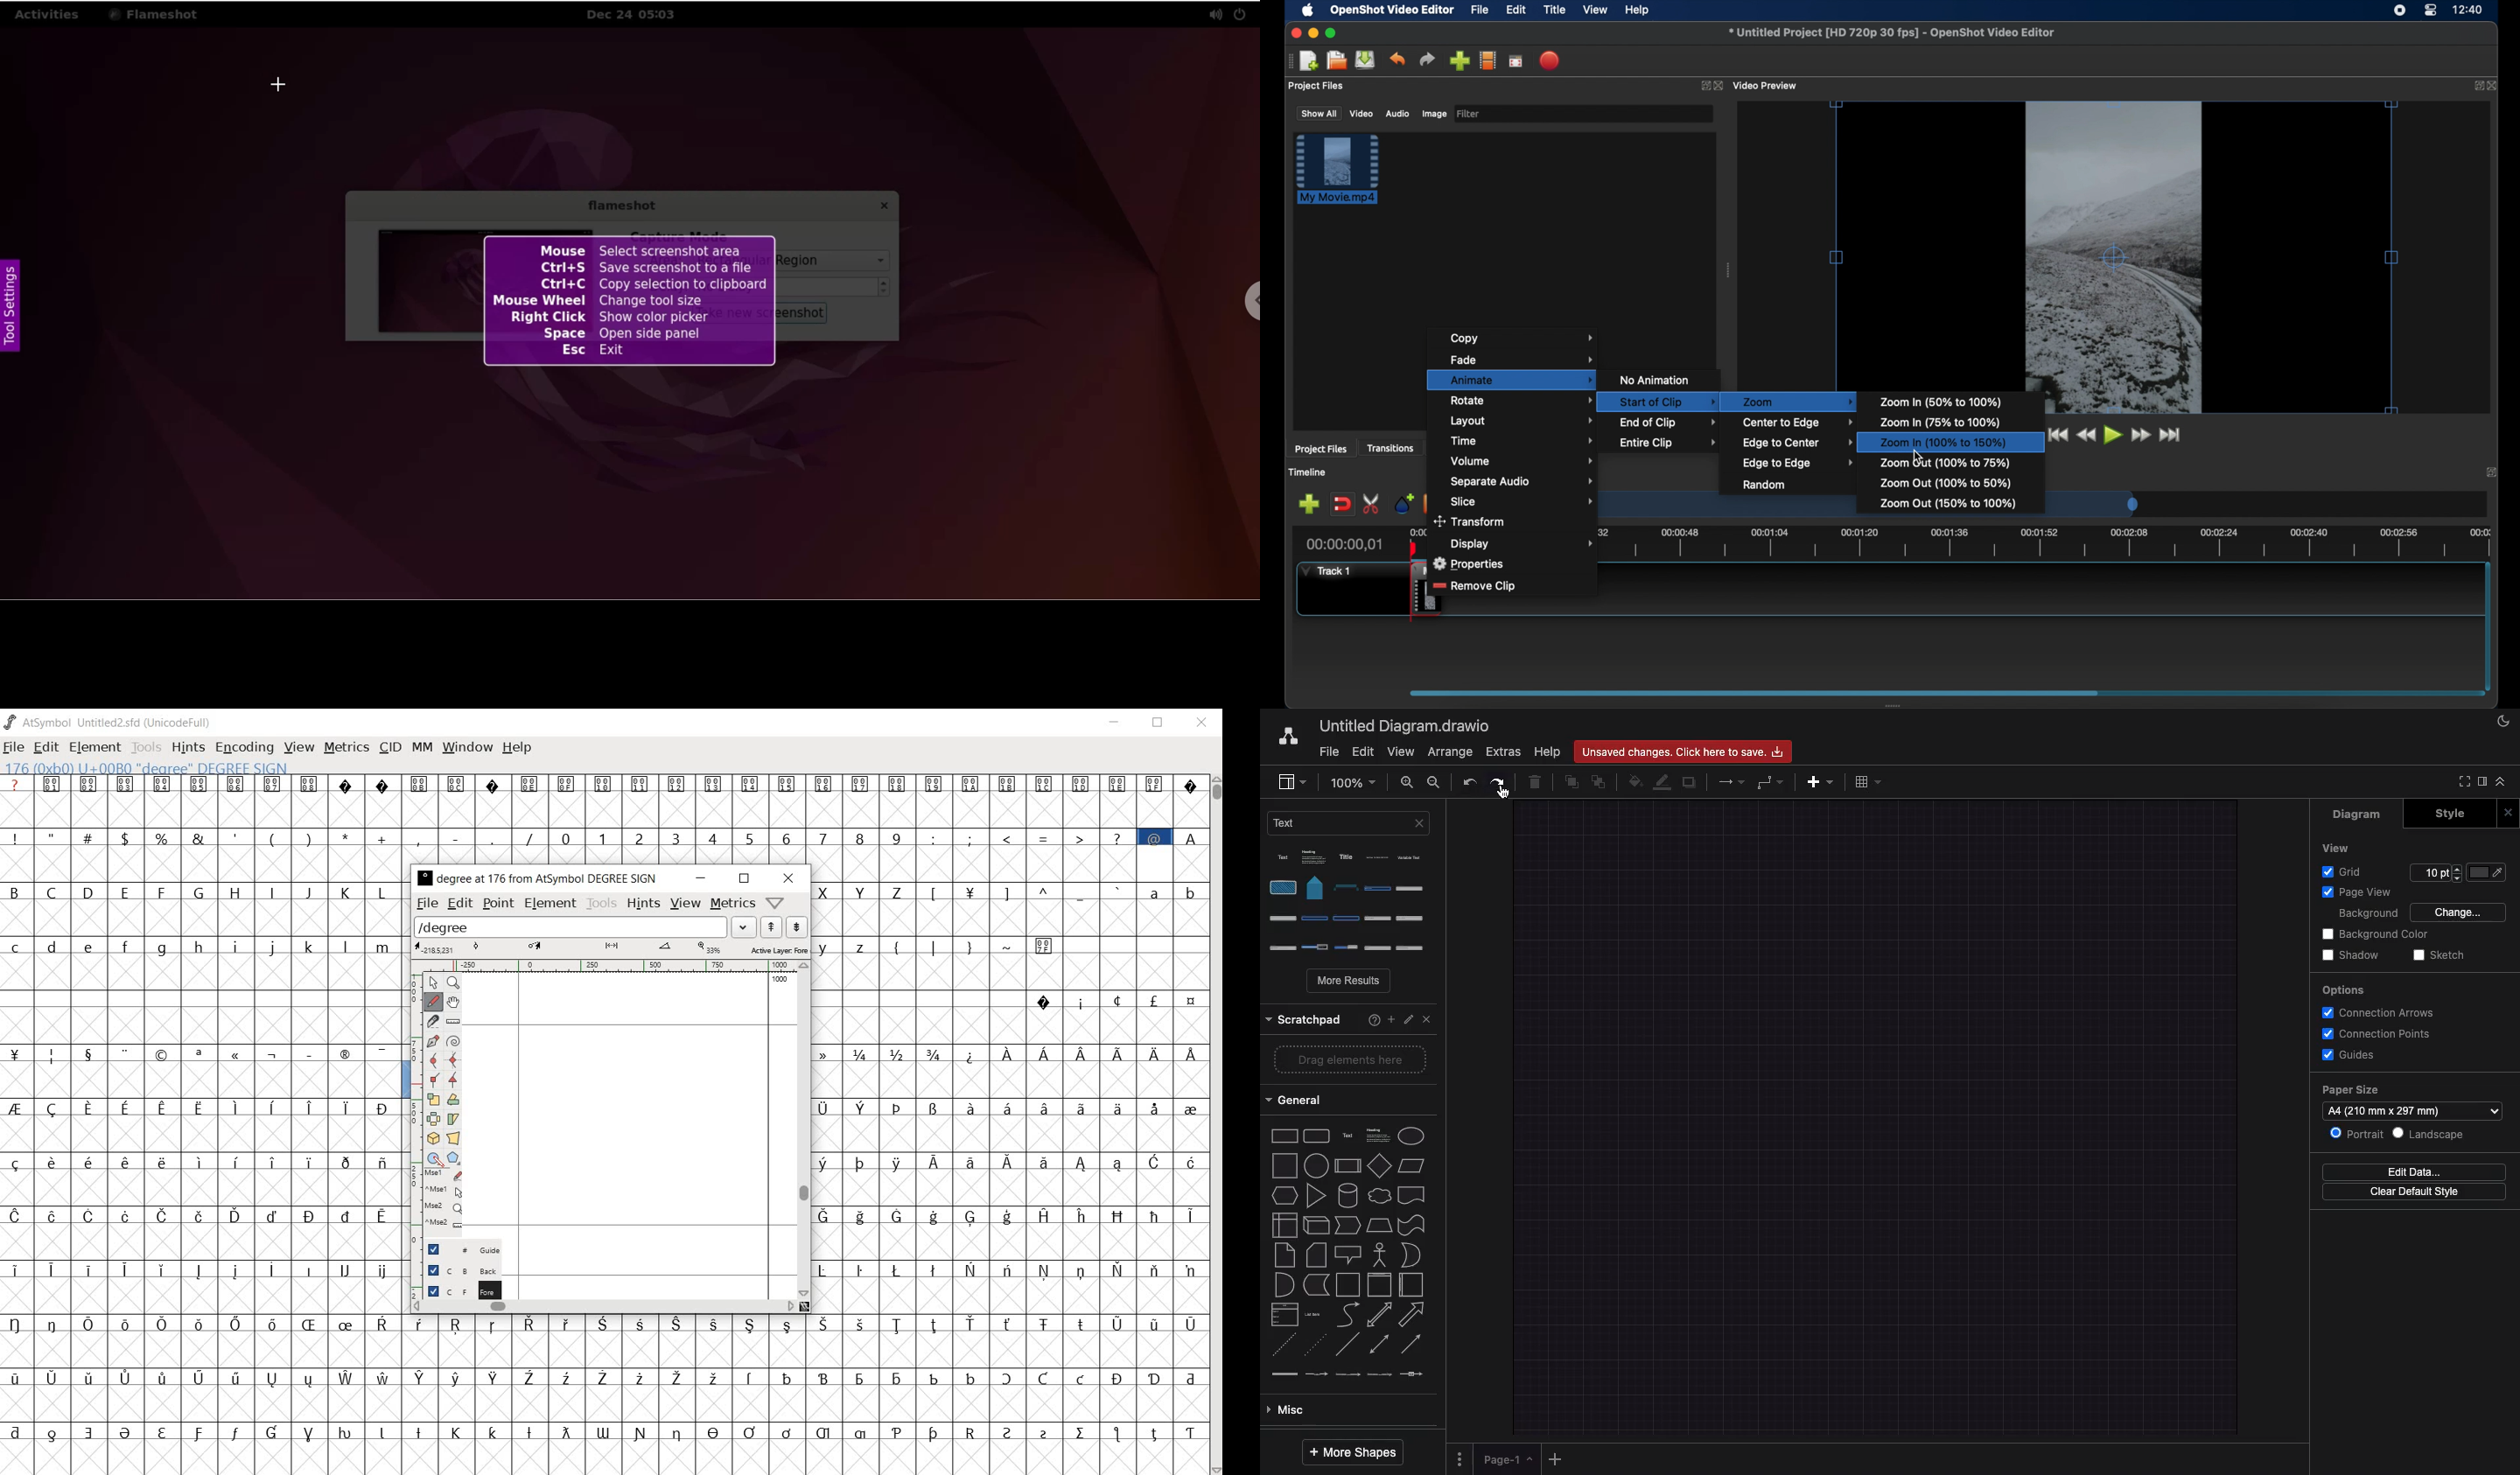 The image size is (2520, 1484). What do you see at coordinates (1115, 722) in the screenshot?
I see `minimize` at bounding box center [1115, 722].